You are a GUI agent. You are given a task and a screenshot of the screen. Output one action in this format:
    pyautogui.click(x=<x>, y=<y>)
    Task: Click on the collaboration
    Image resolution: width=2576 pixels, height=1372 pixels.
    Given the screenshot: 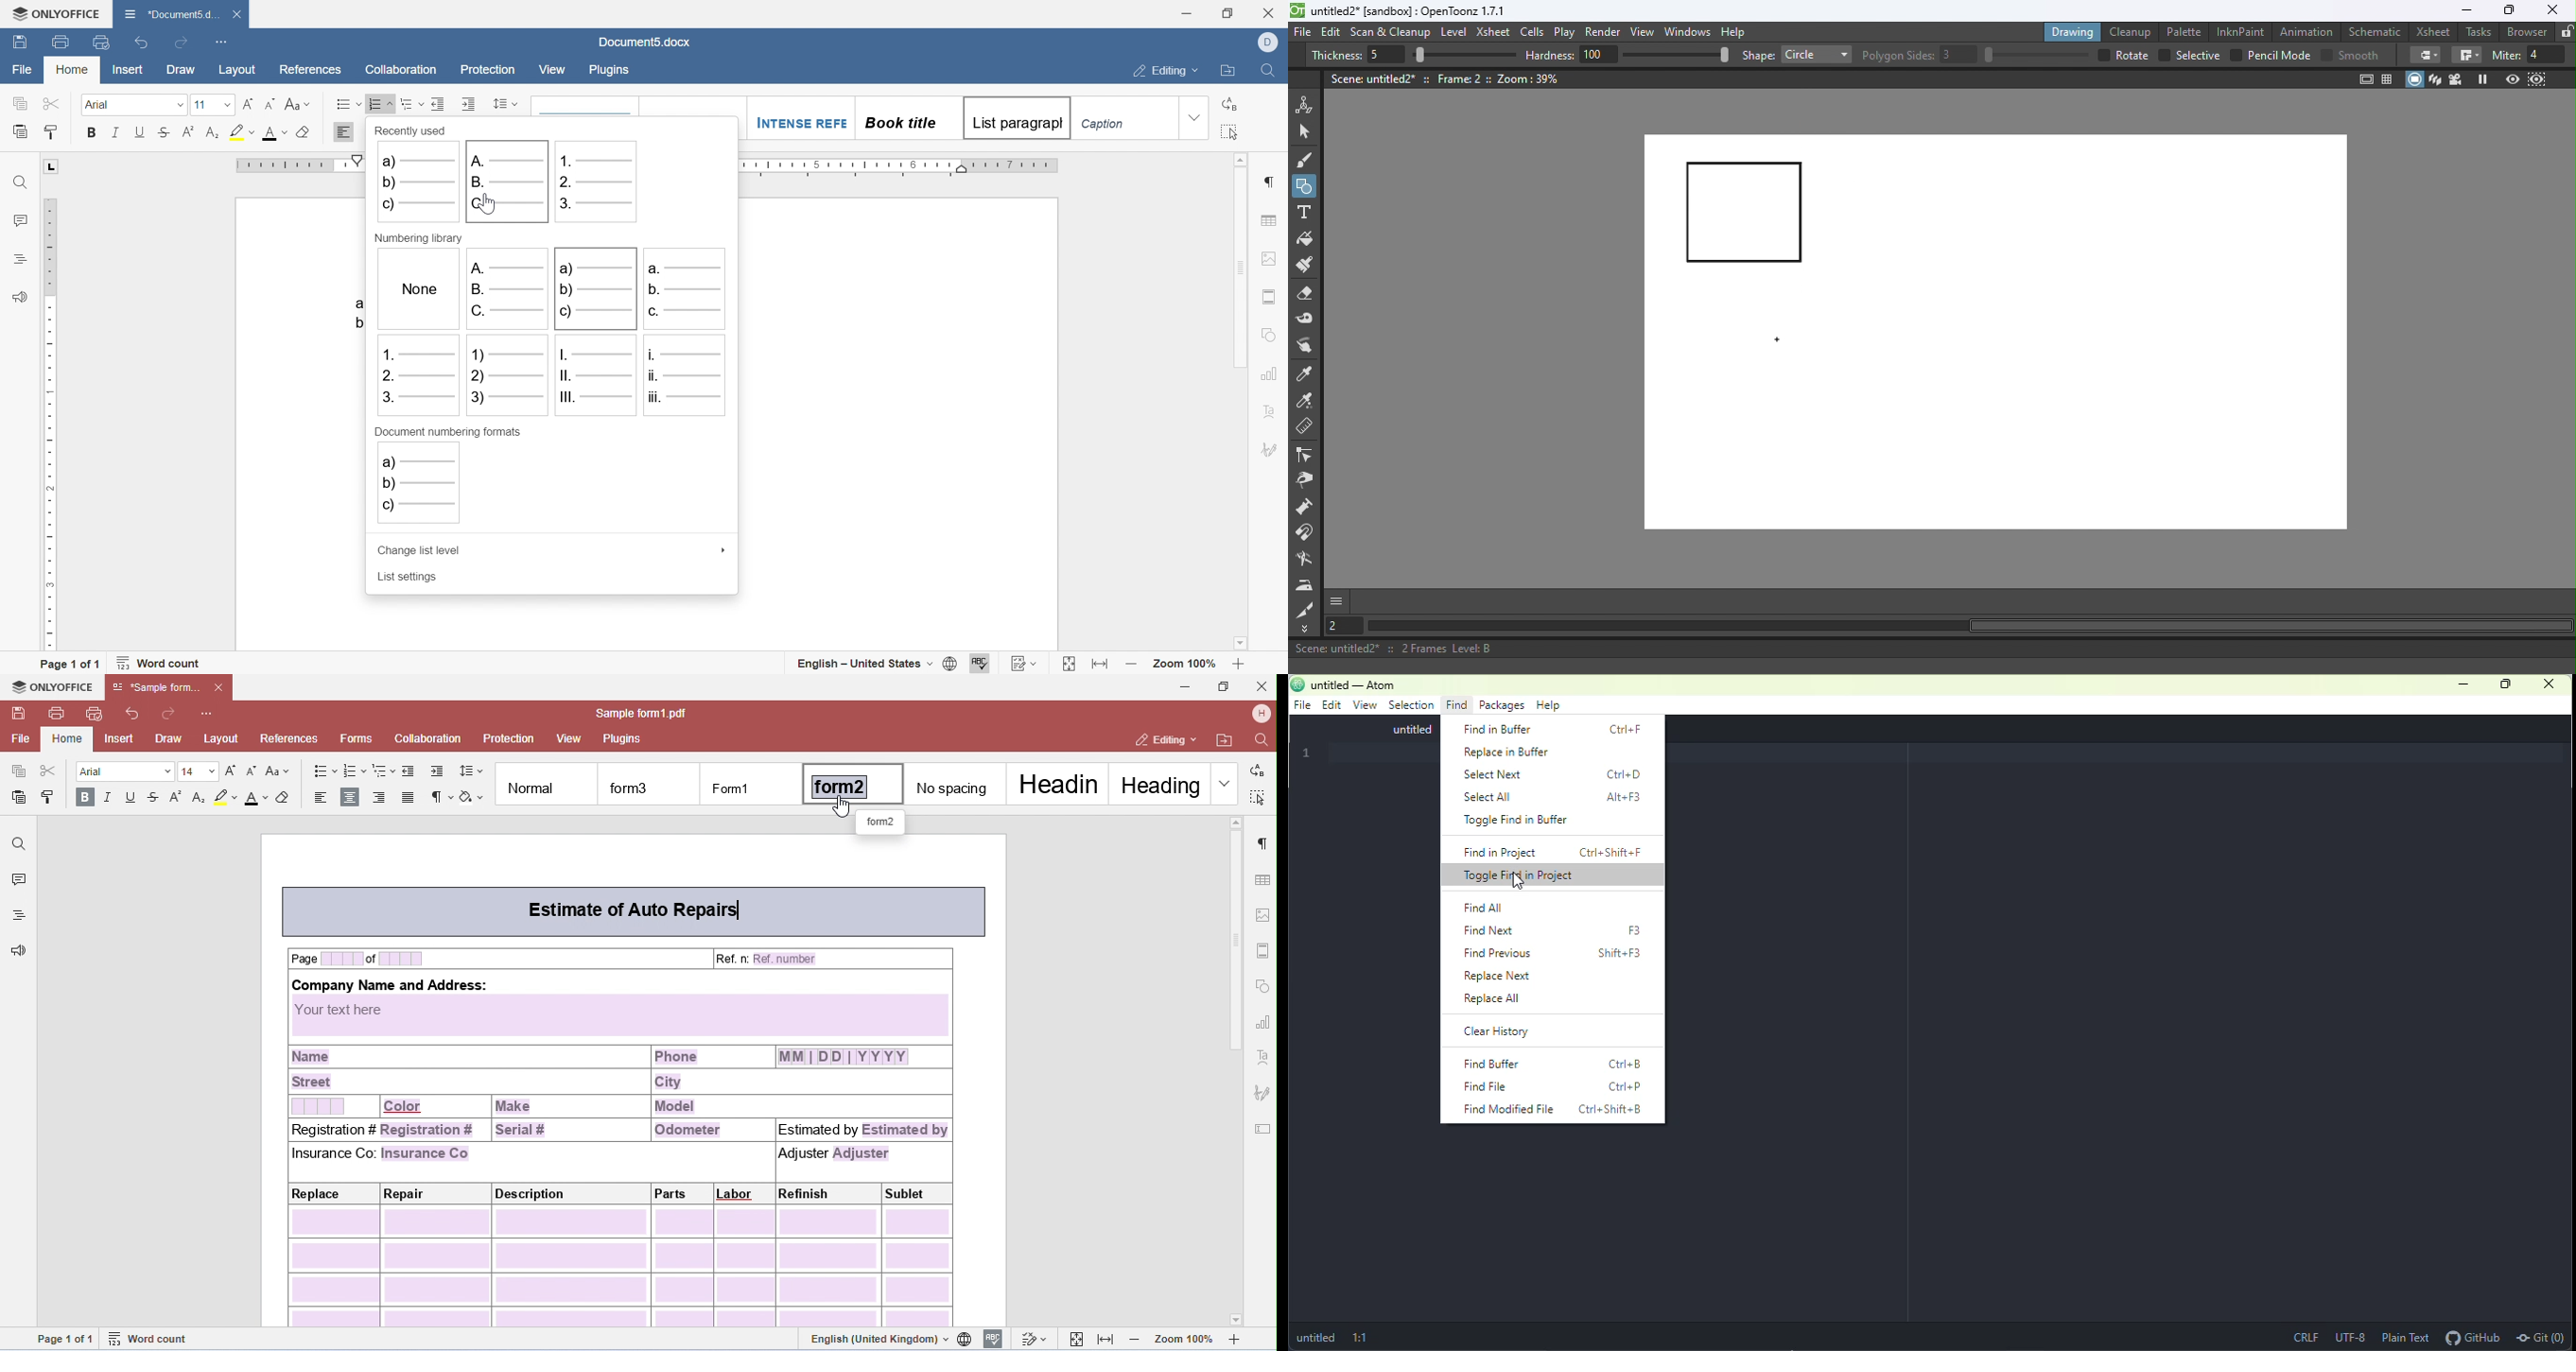 What is the action you would take?
    pyautogui.click(x=402, y=68)
    